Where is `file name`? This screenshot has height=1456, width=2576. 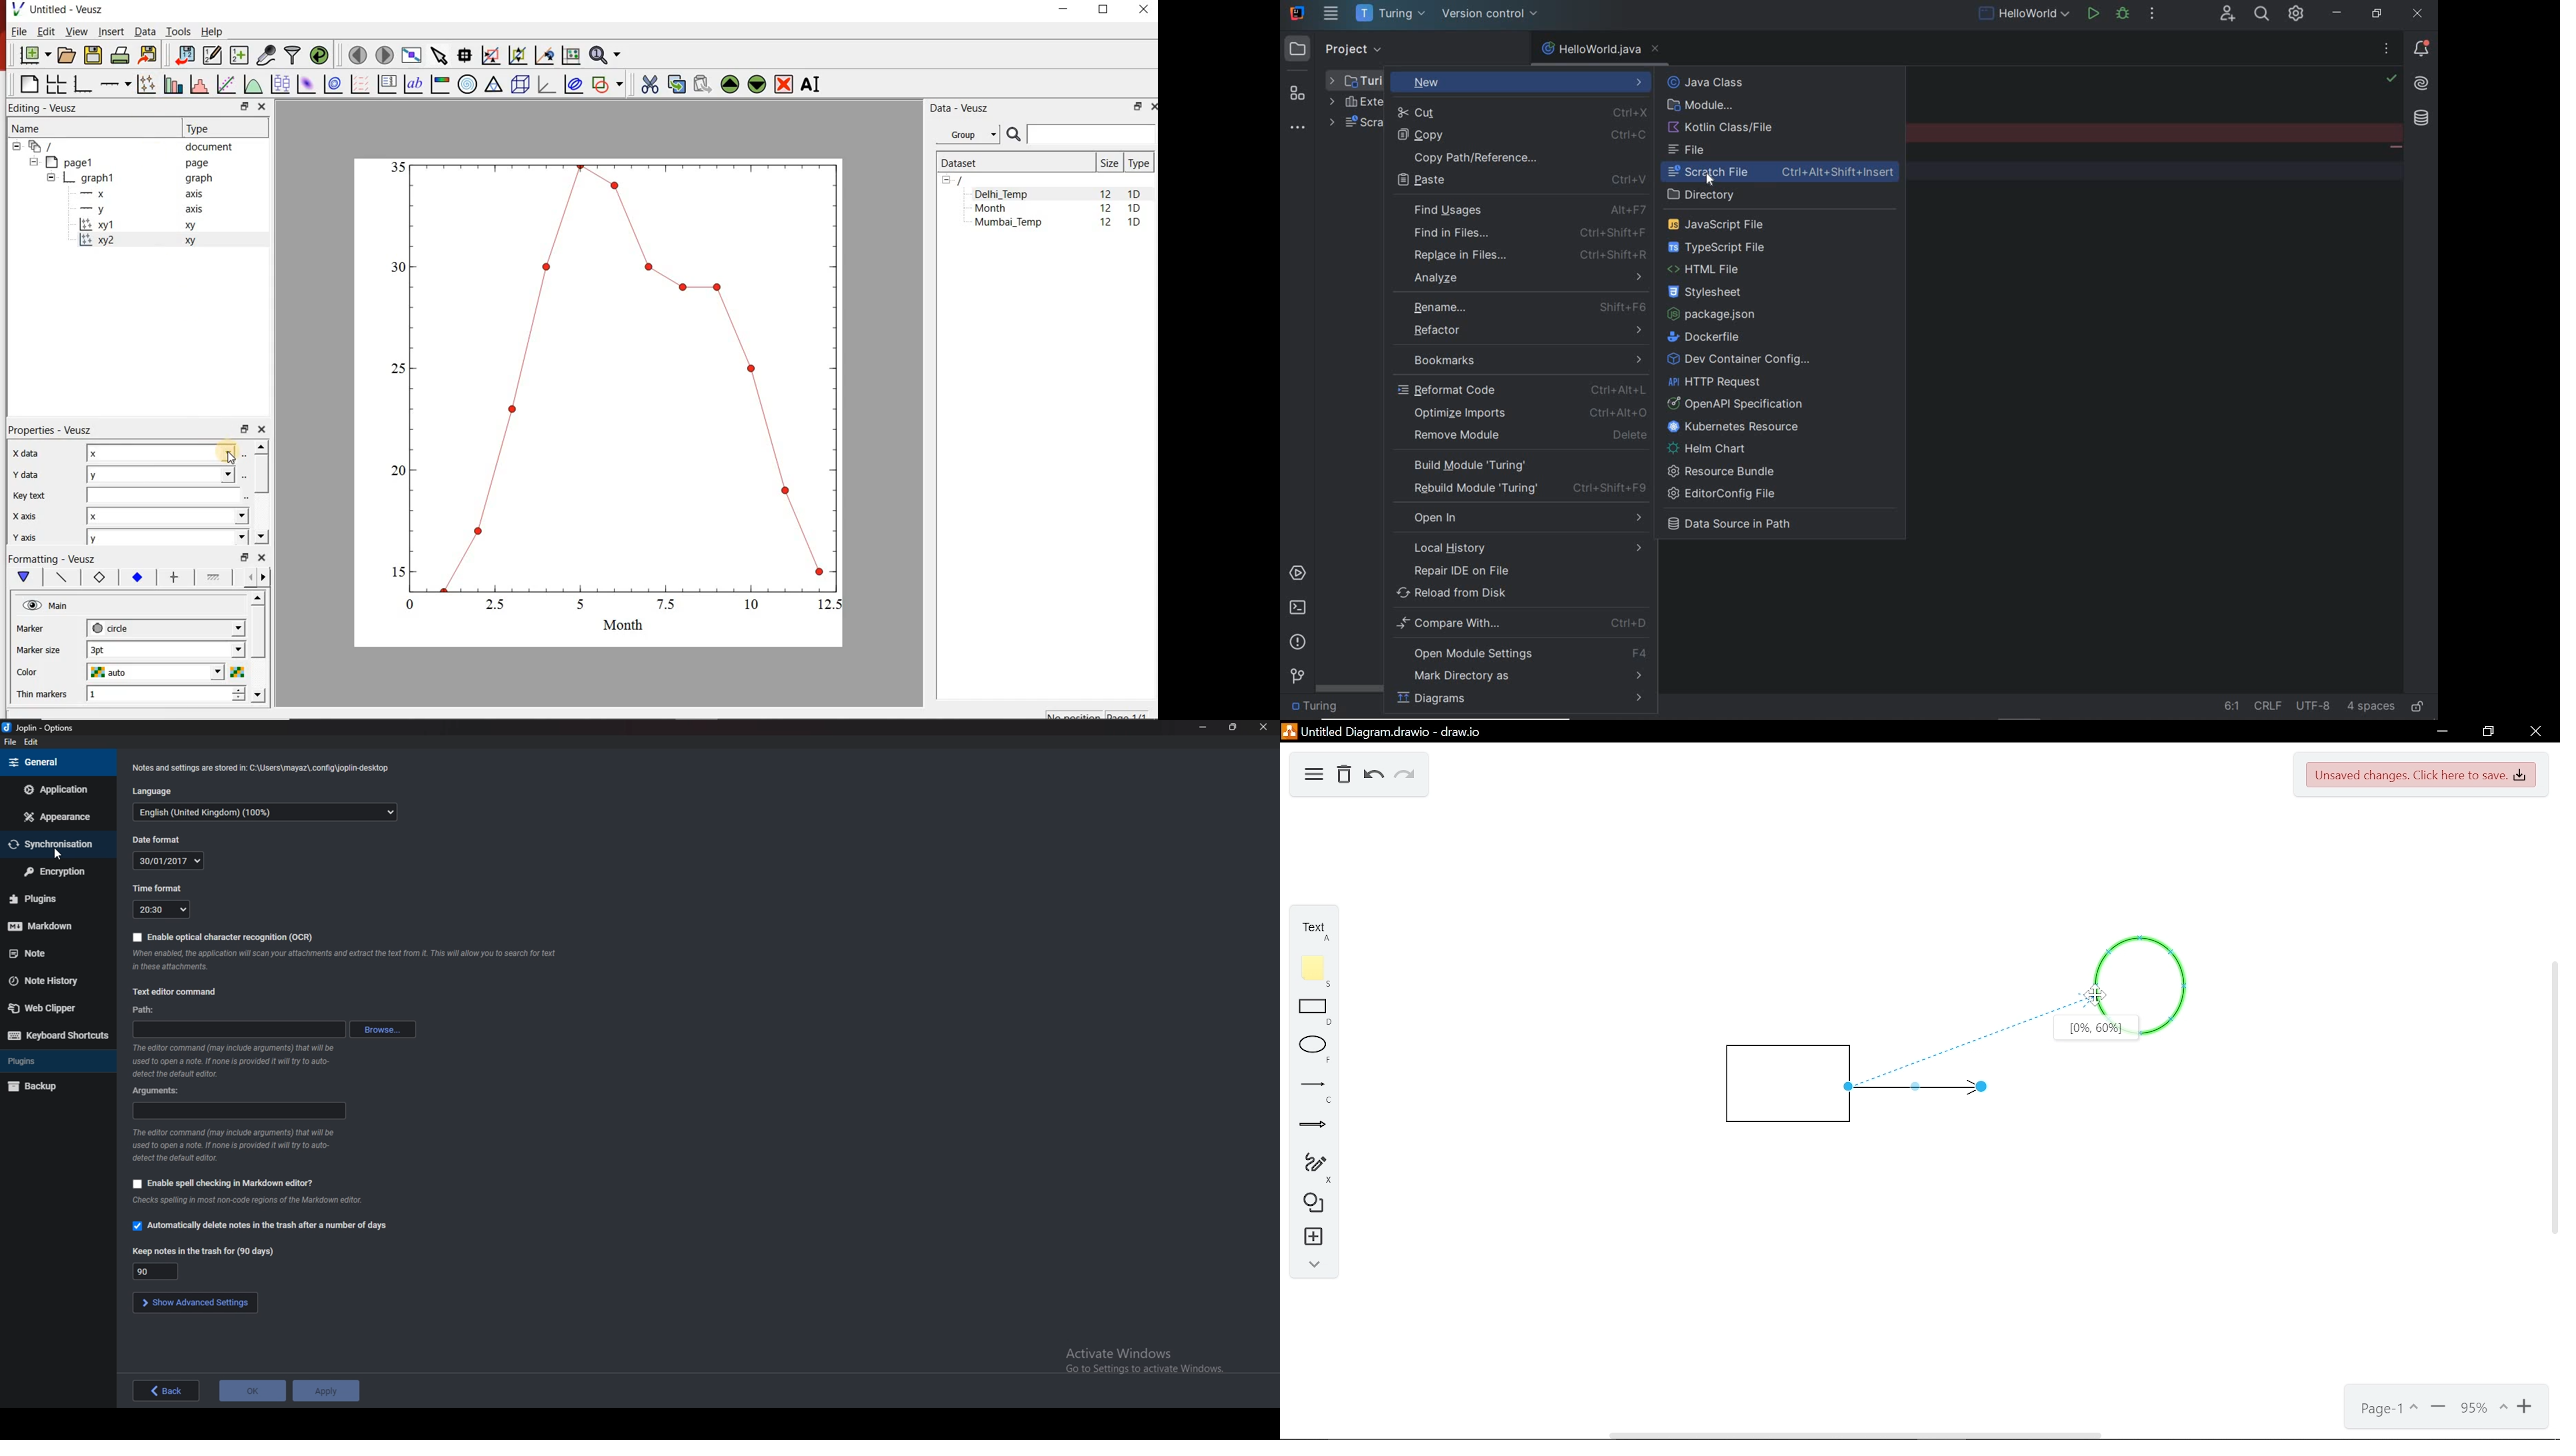 file name is located at coordinates (1591, 50).